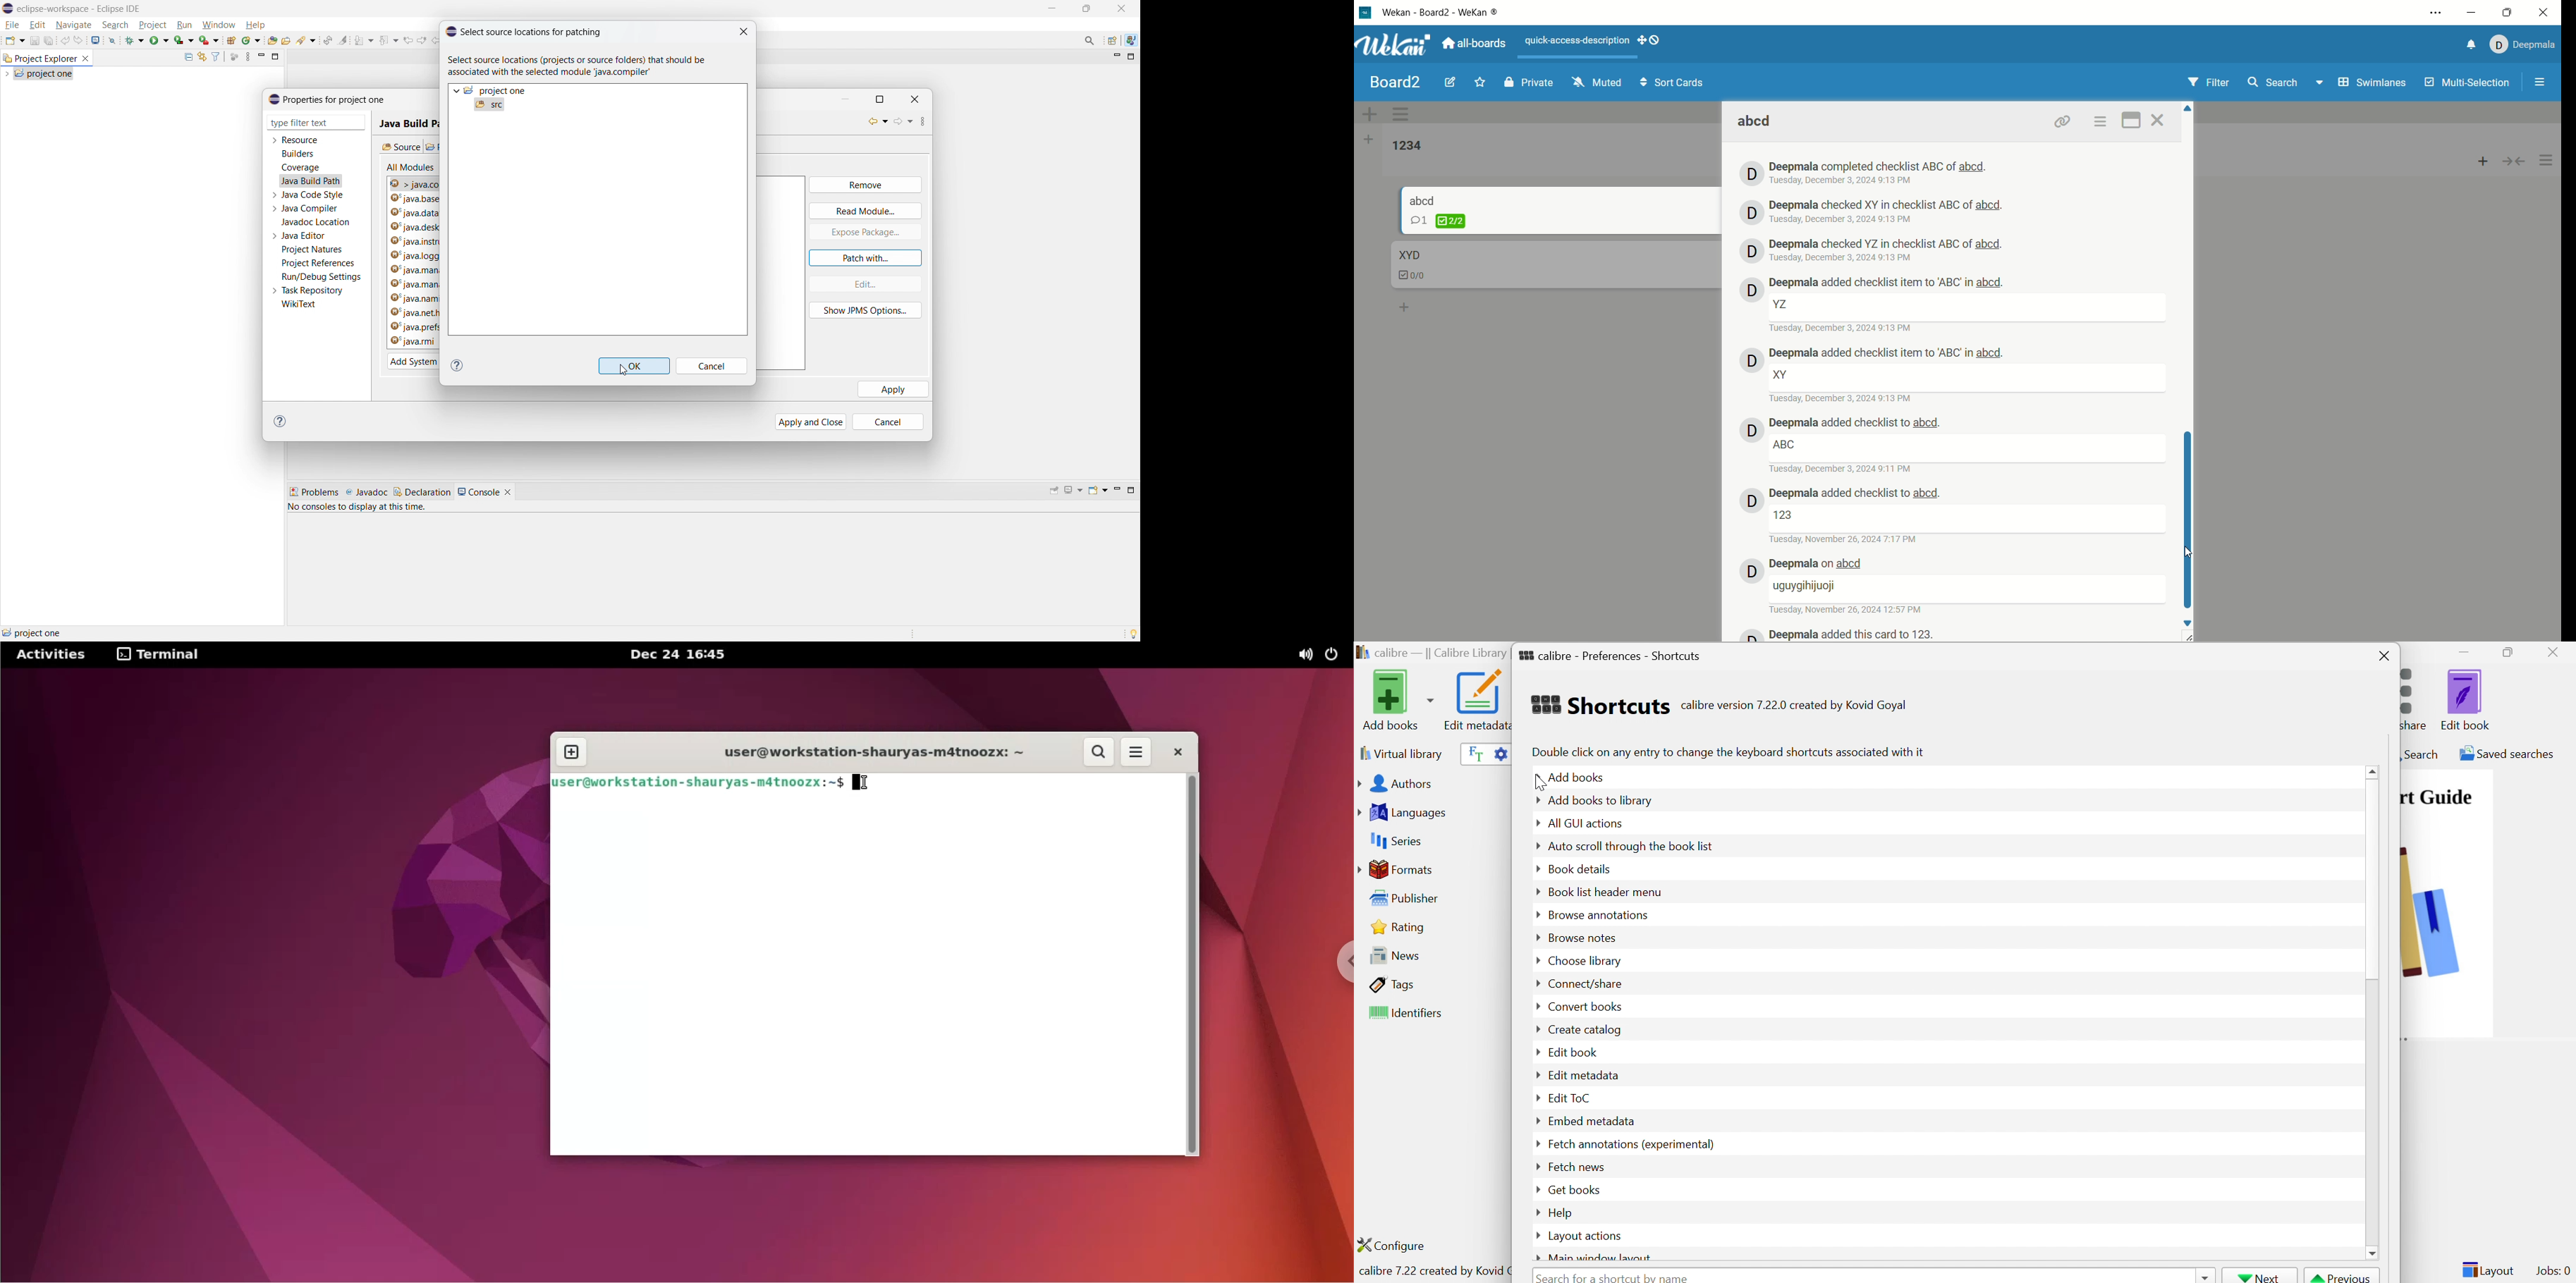 The image size is (2576, 1288). What do you see at coordinates (1400, 927) in the screenshot?
I see `Rating` at bounding box center [1400, 927].